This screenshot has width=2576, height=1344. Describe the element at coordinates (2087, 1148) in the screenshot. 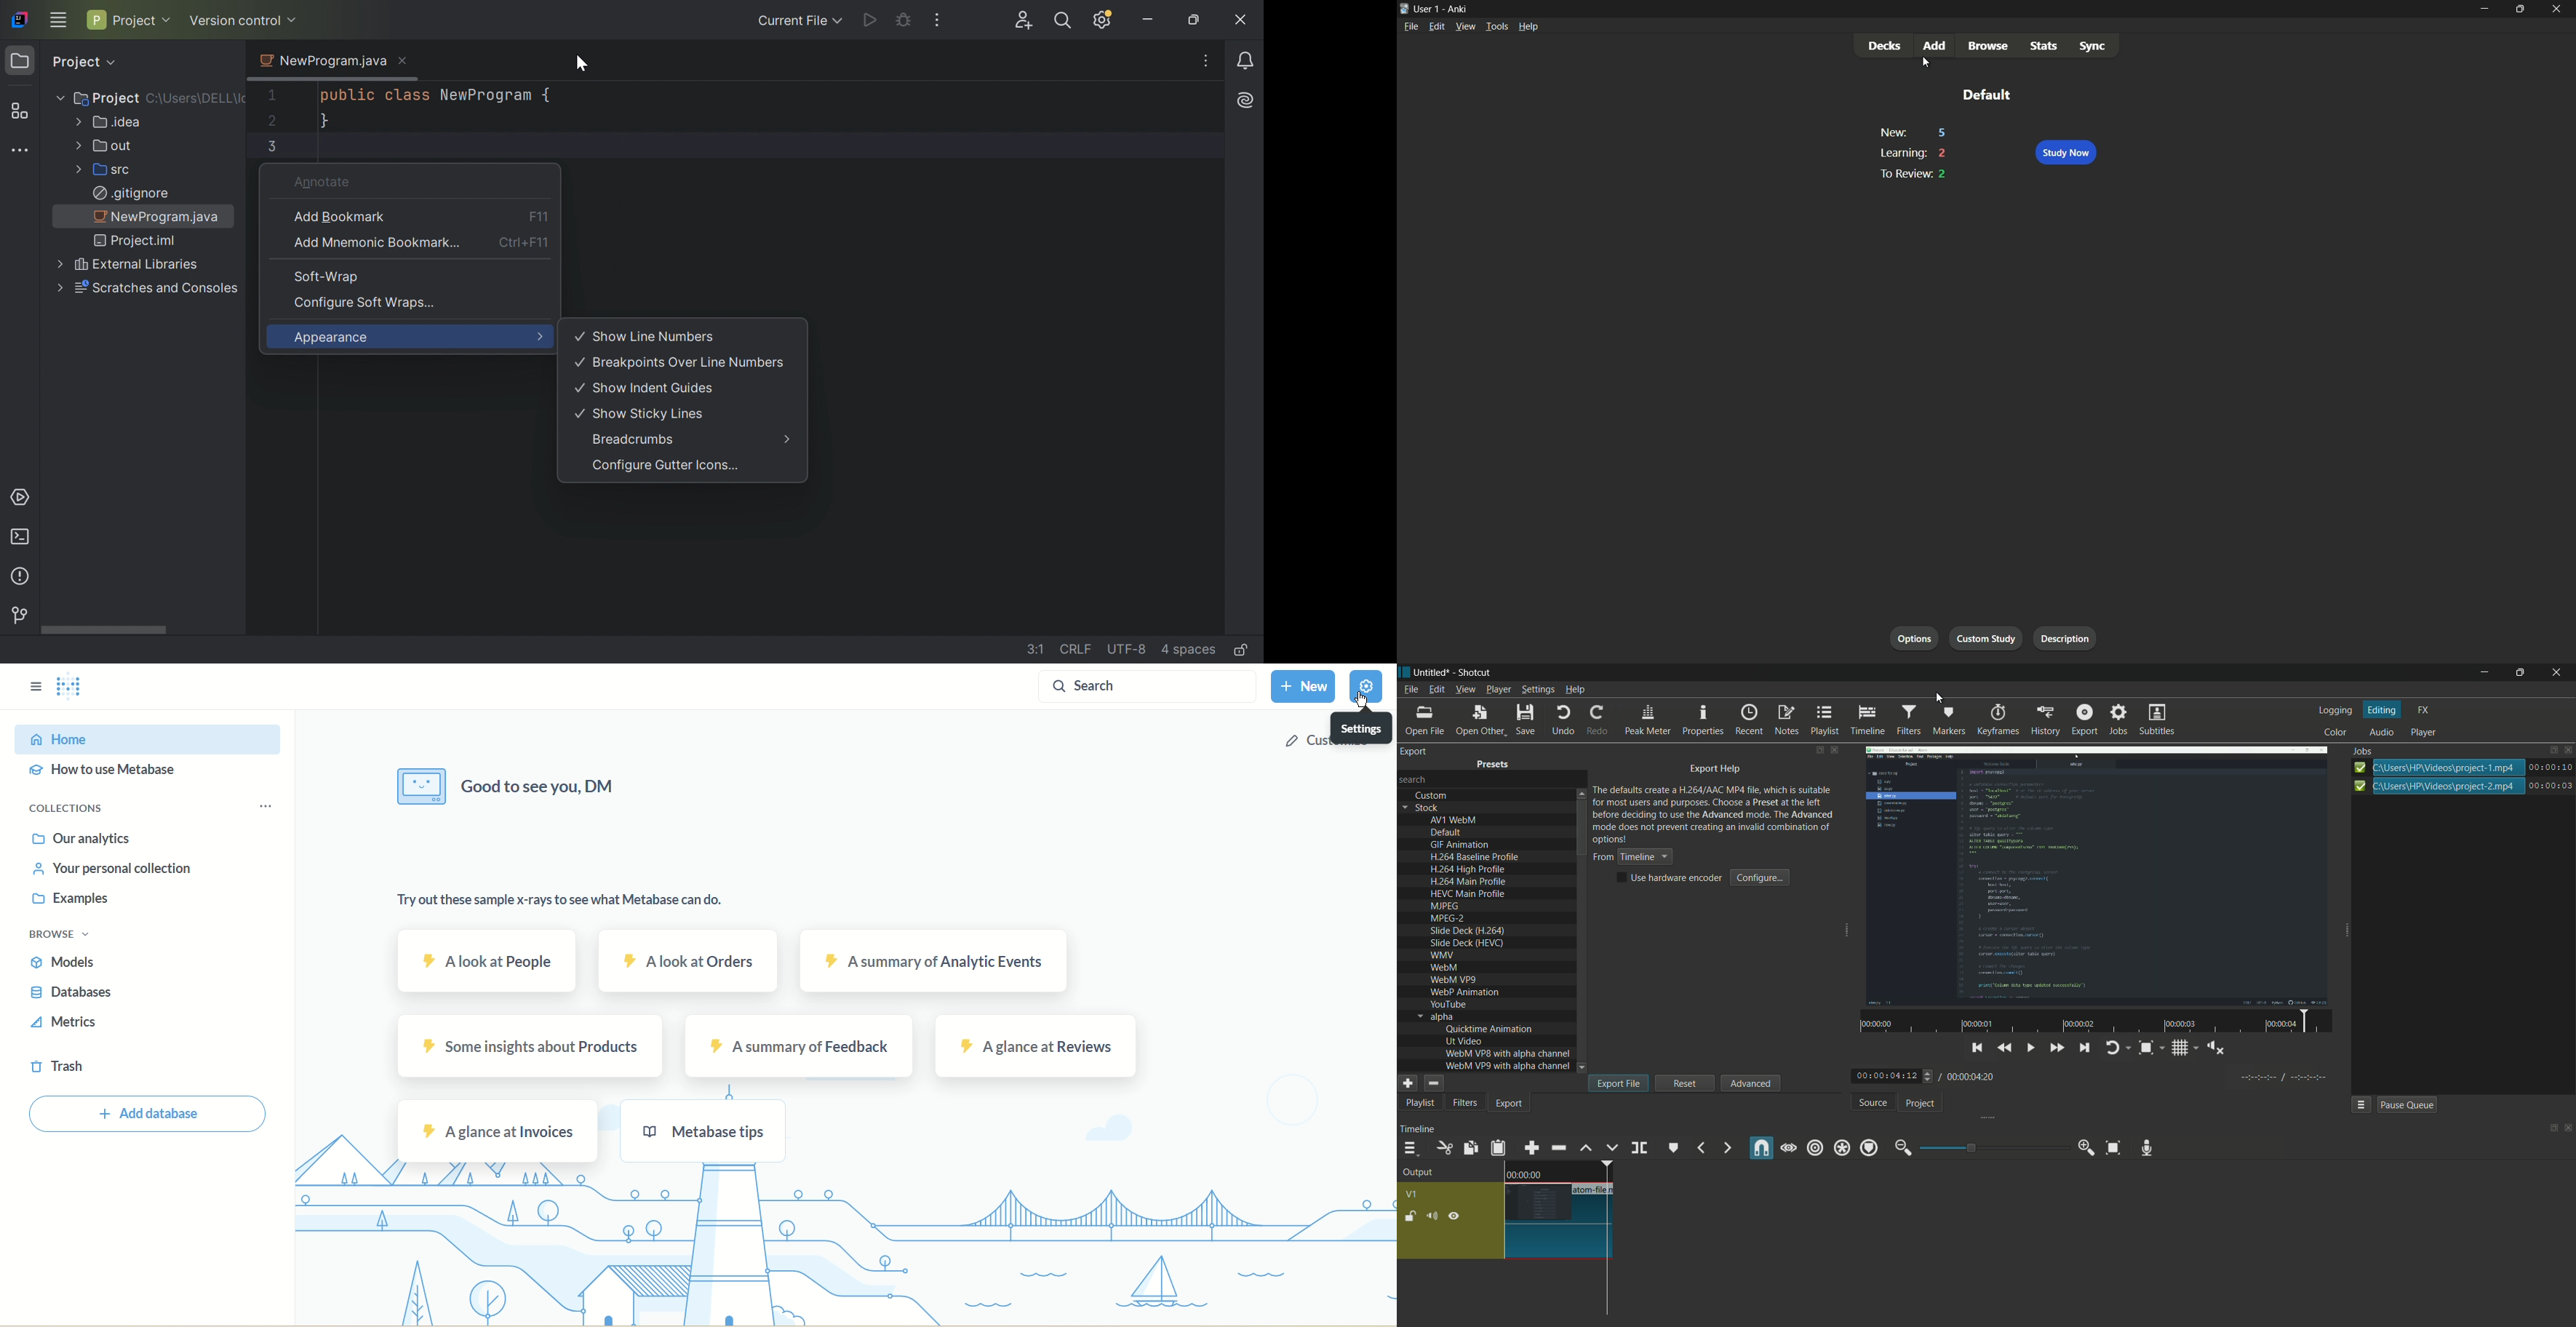

I see `zoom in` at that location.